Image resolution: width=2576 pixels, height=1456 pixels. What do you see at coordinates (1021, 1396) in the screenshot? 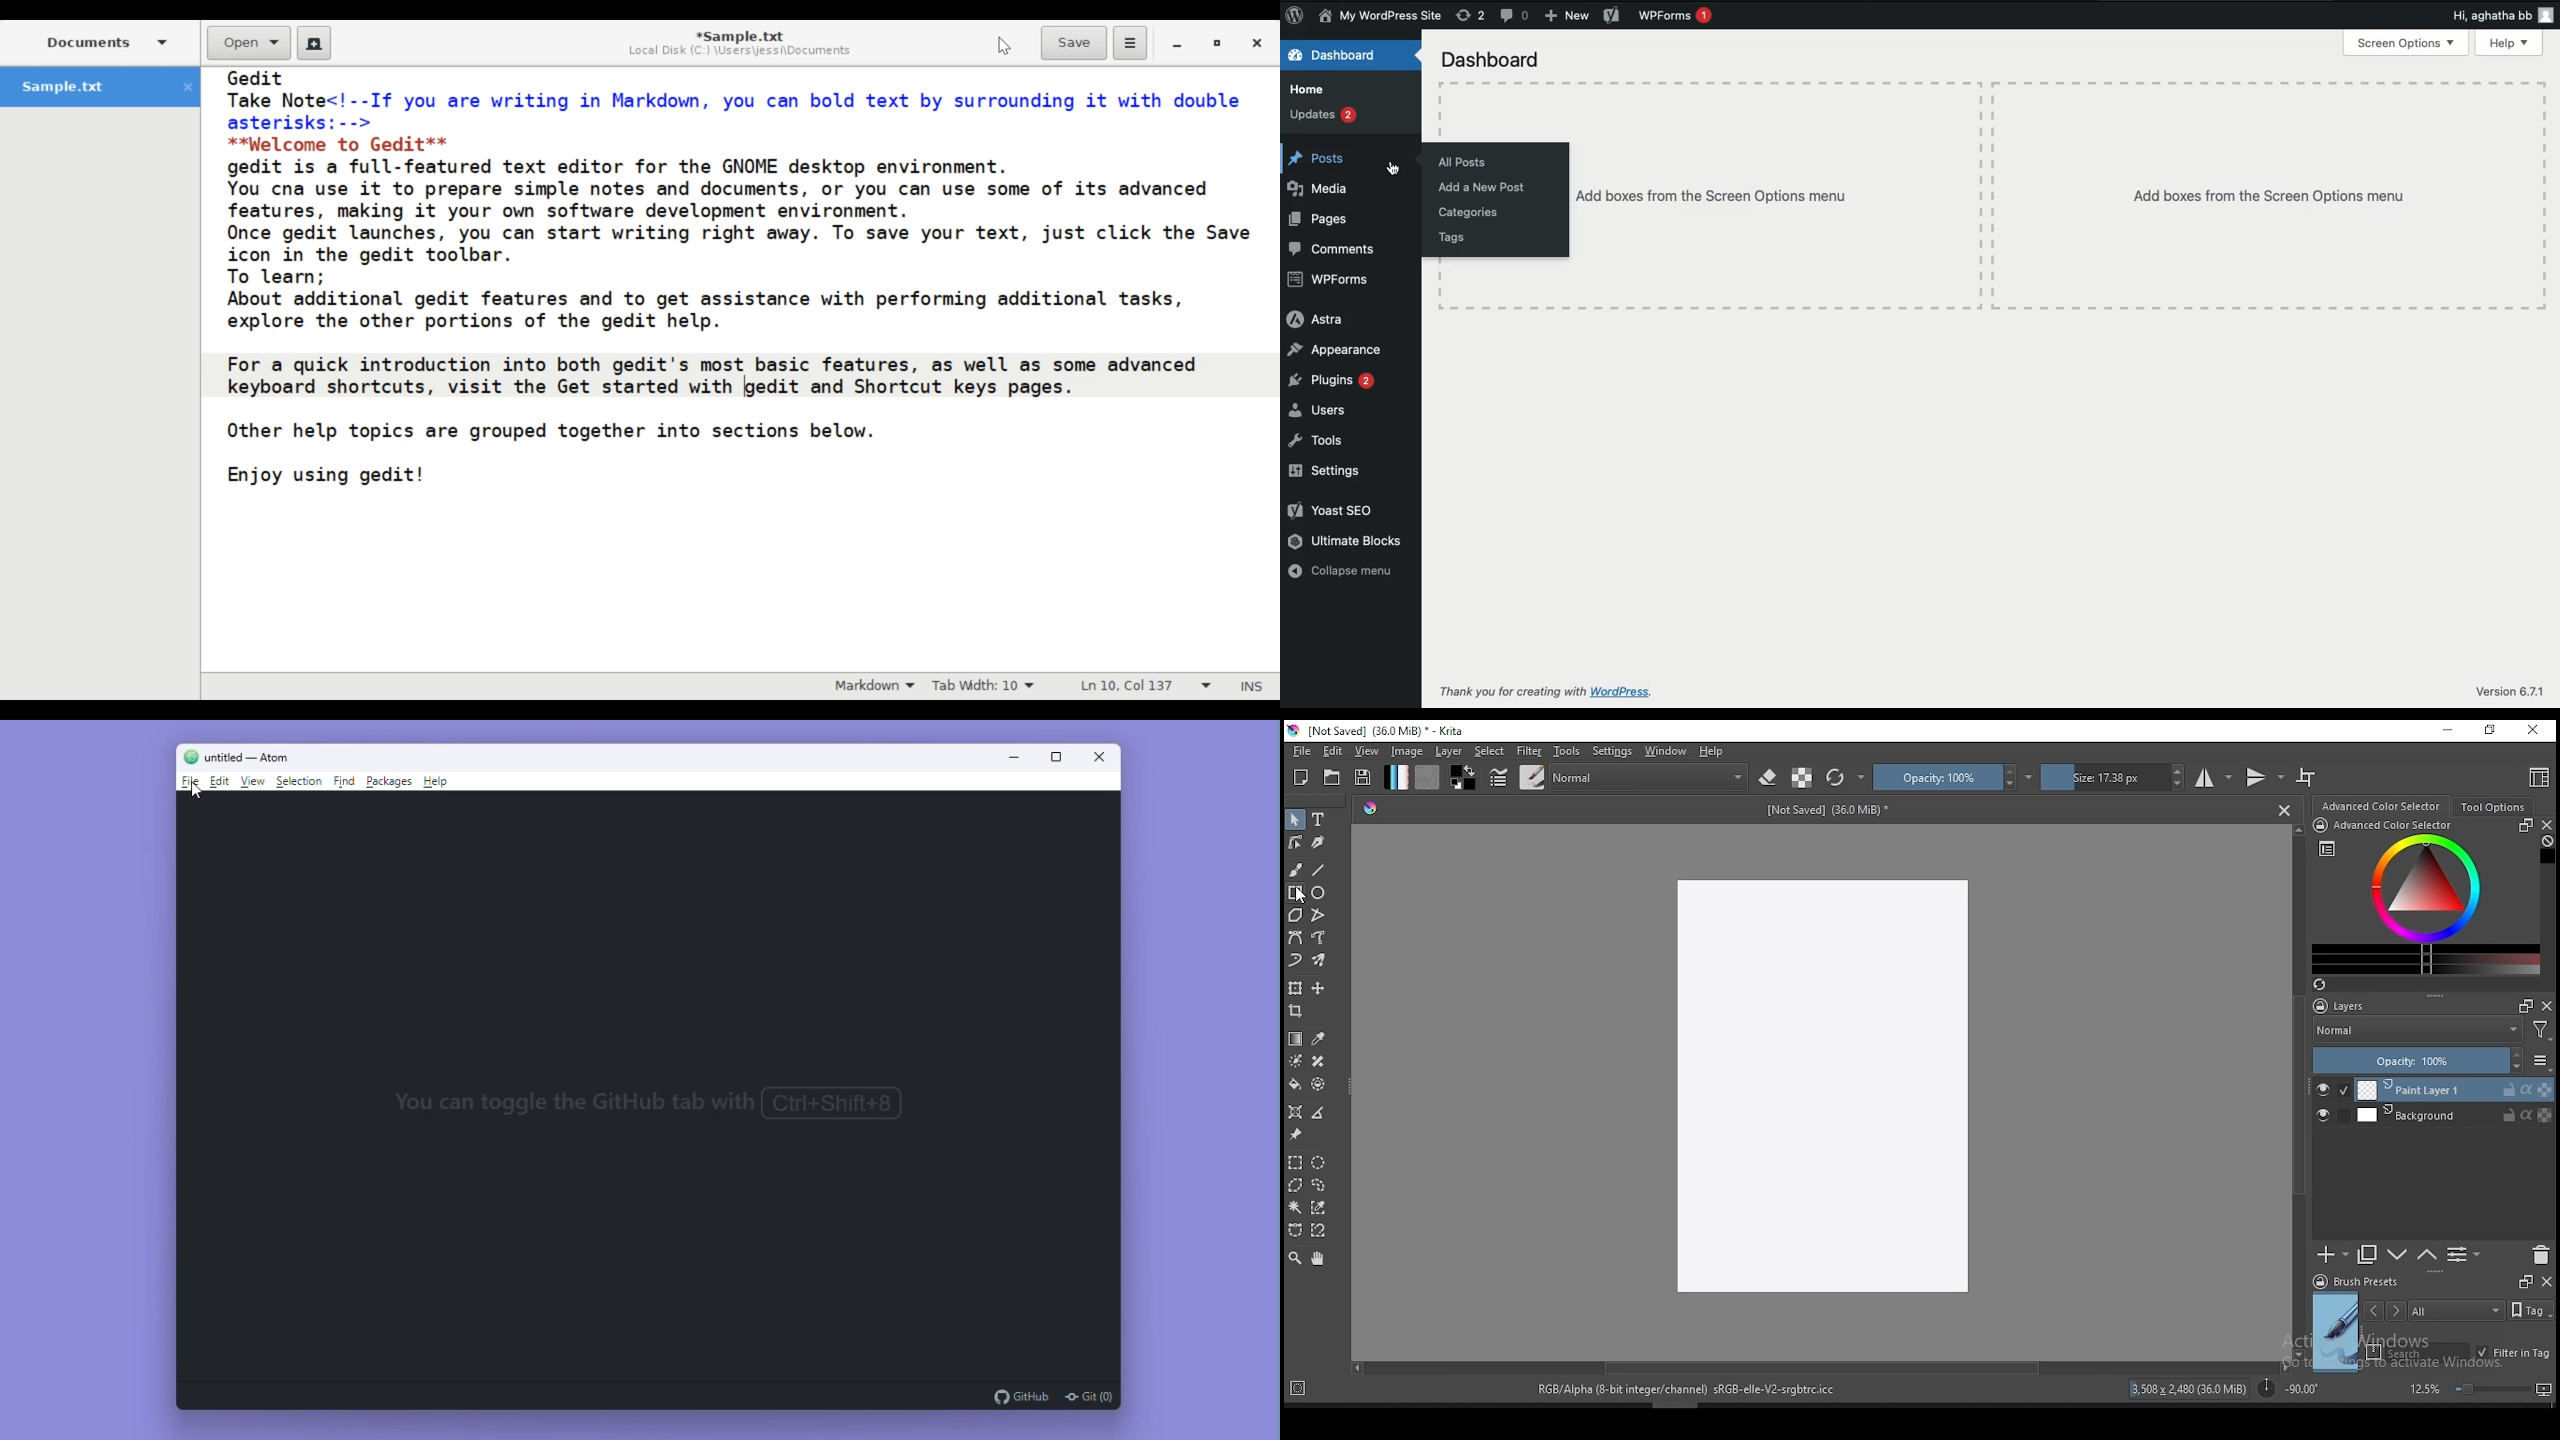
I see `github` at bounding box center [1021, 1396].